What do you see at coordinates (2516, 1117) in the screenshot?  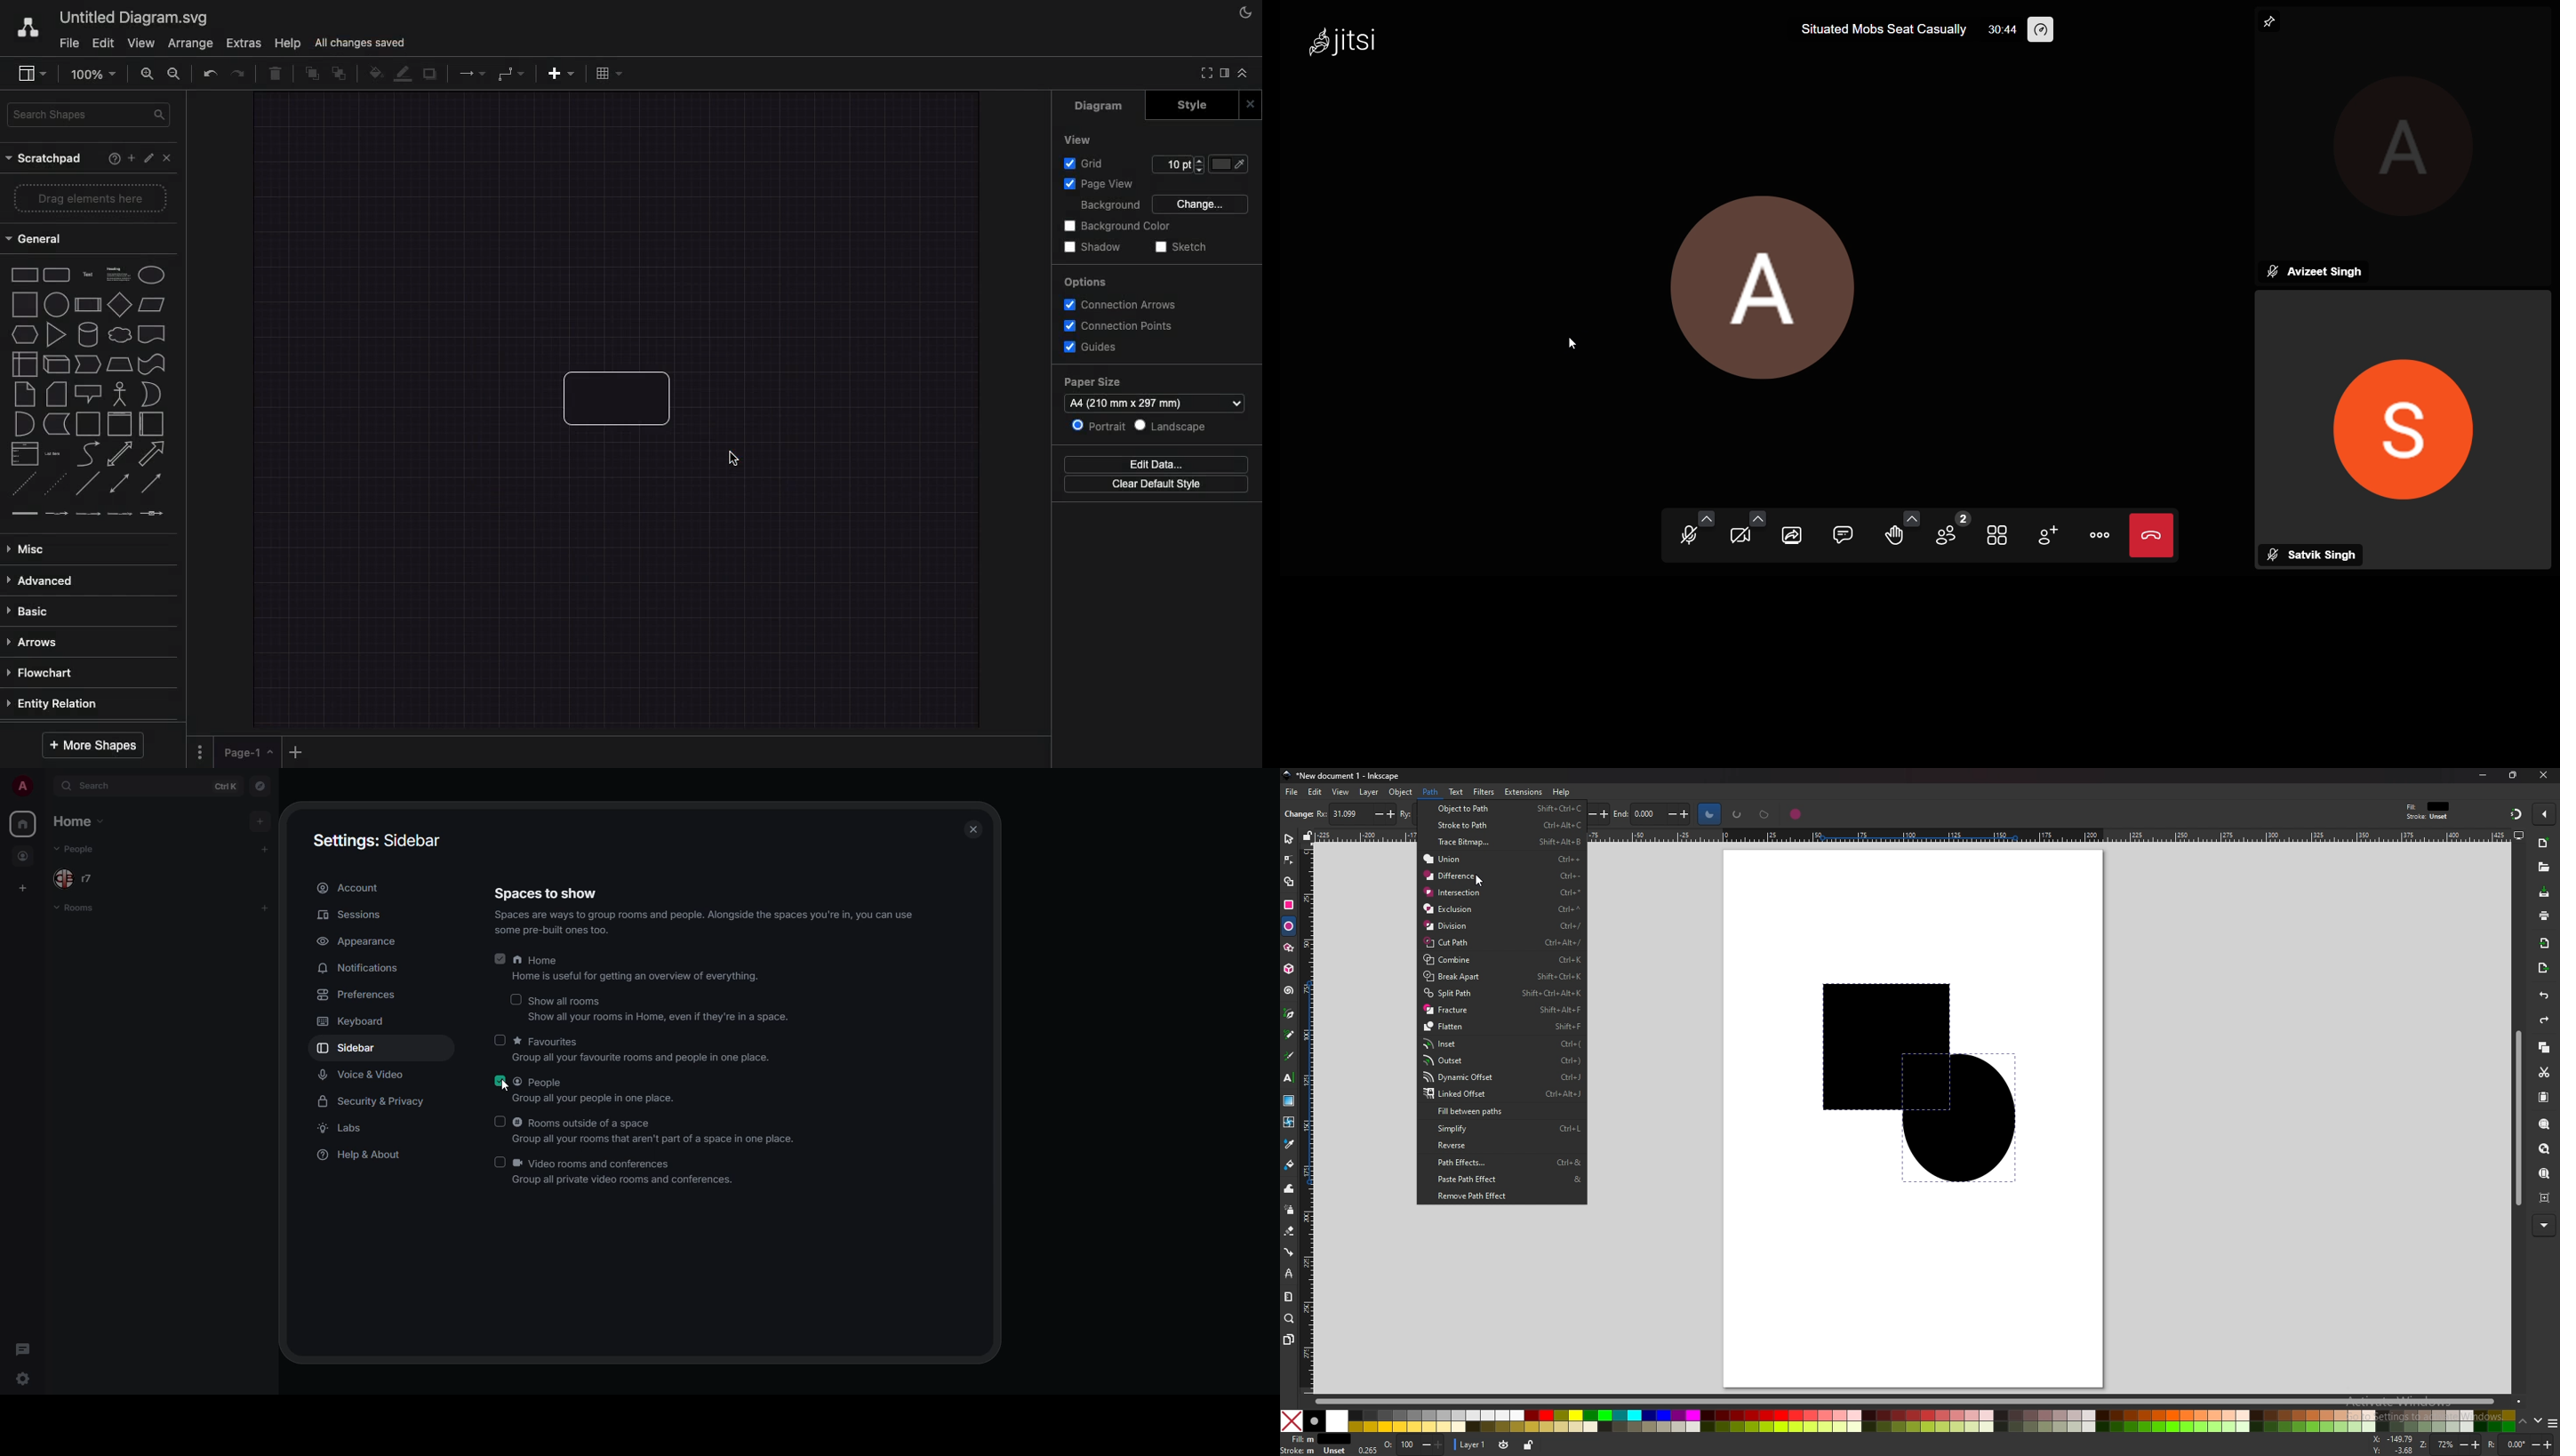 I see `scroll bar` at bounding box center [2516, 1117].